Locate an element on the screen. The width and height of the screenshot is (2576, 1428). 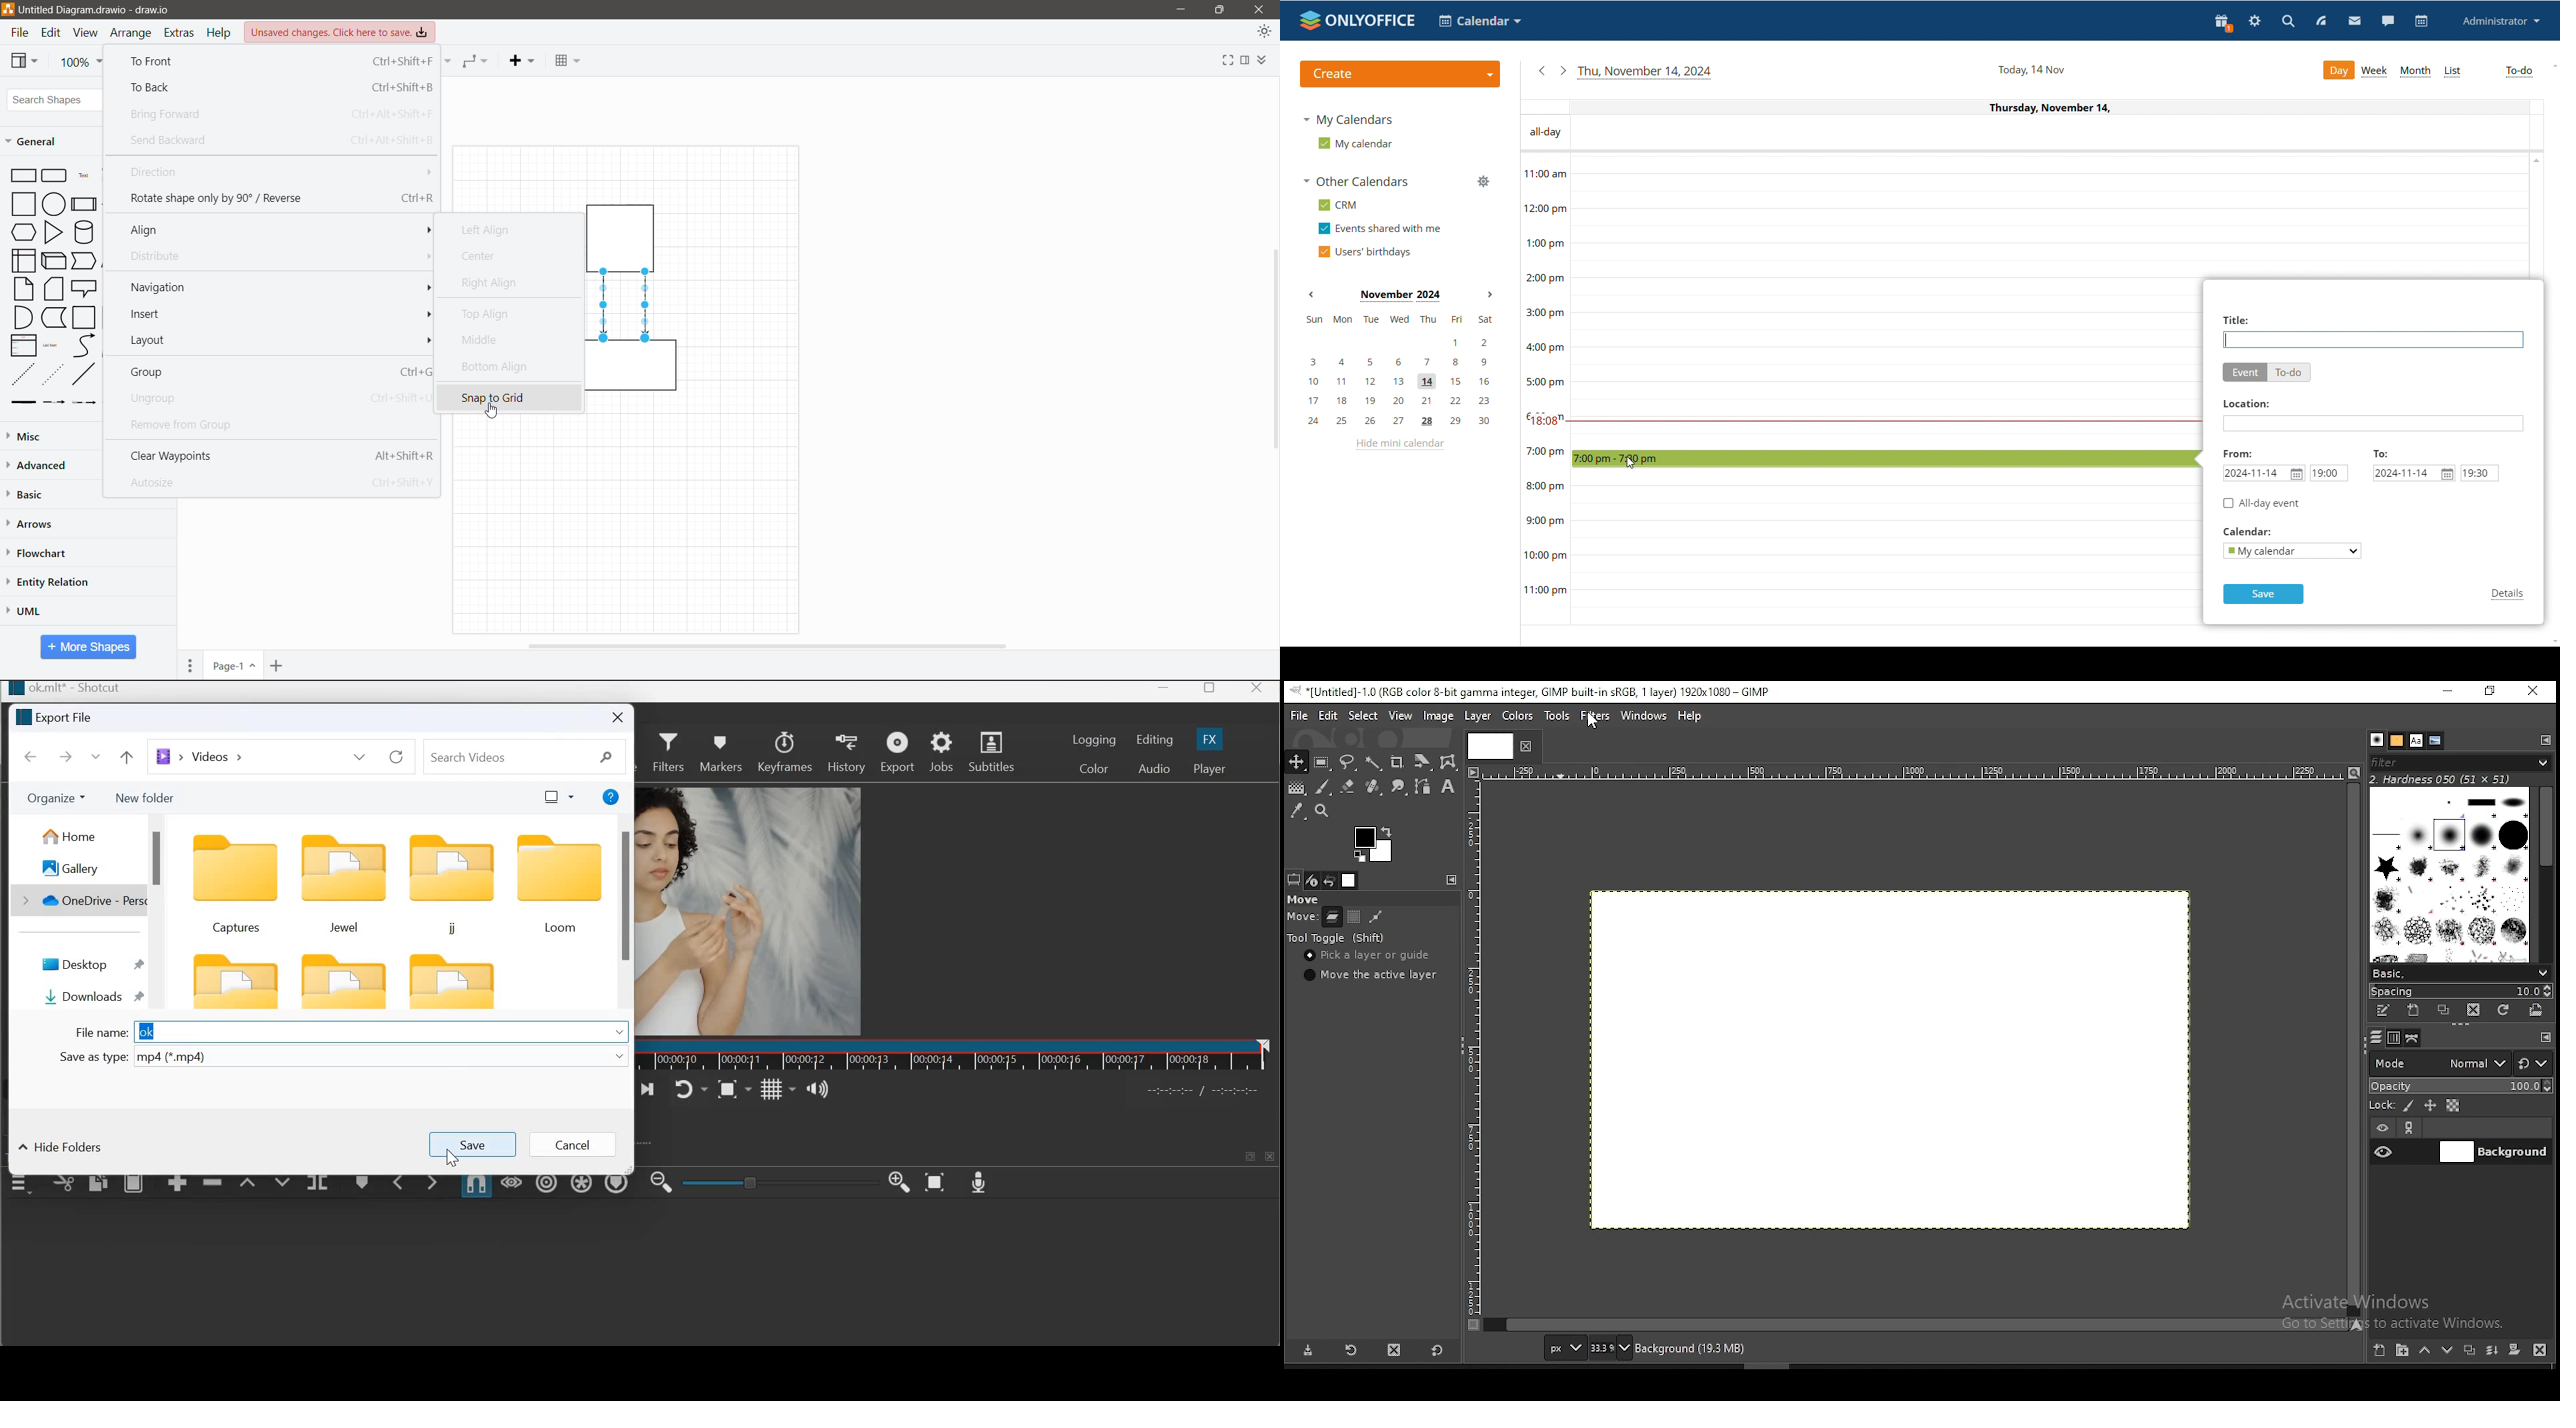
Previous locations is located at coordinates (363, 756).